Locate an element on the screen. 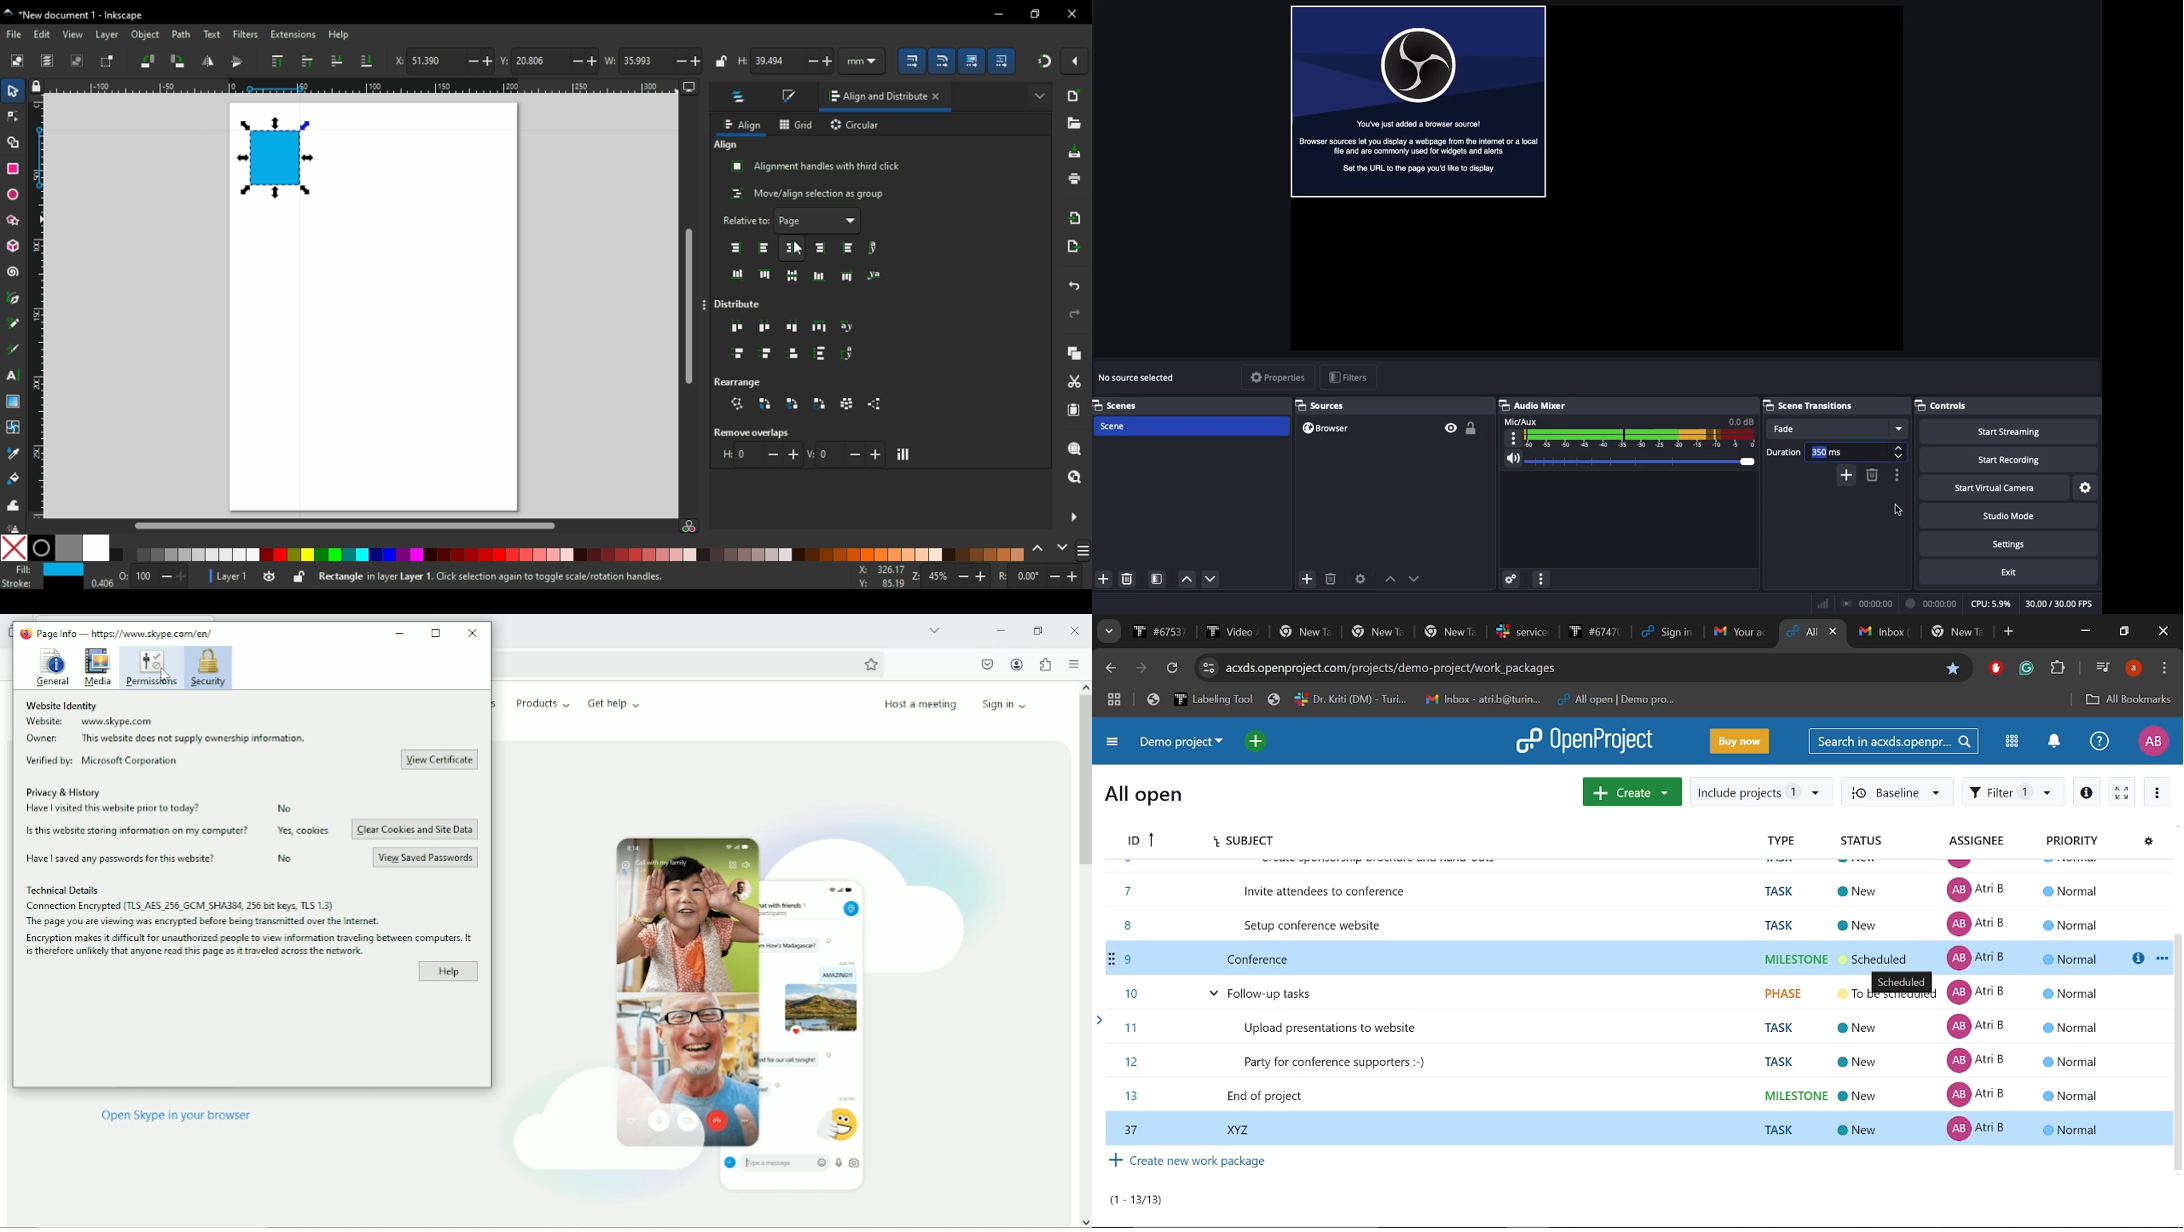 Image resolution: width=2184 pixels, height=1232 pixels. Close is located at coordinates (472, 632).